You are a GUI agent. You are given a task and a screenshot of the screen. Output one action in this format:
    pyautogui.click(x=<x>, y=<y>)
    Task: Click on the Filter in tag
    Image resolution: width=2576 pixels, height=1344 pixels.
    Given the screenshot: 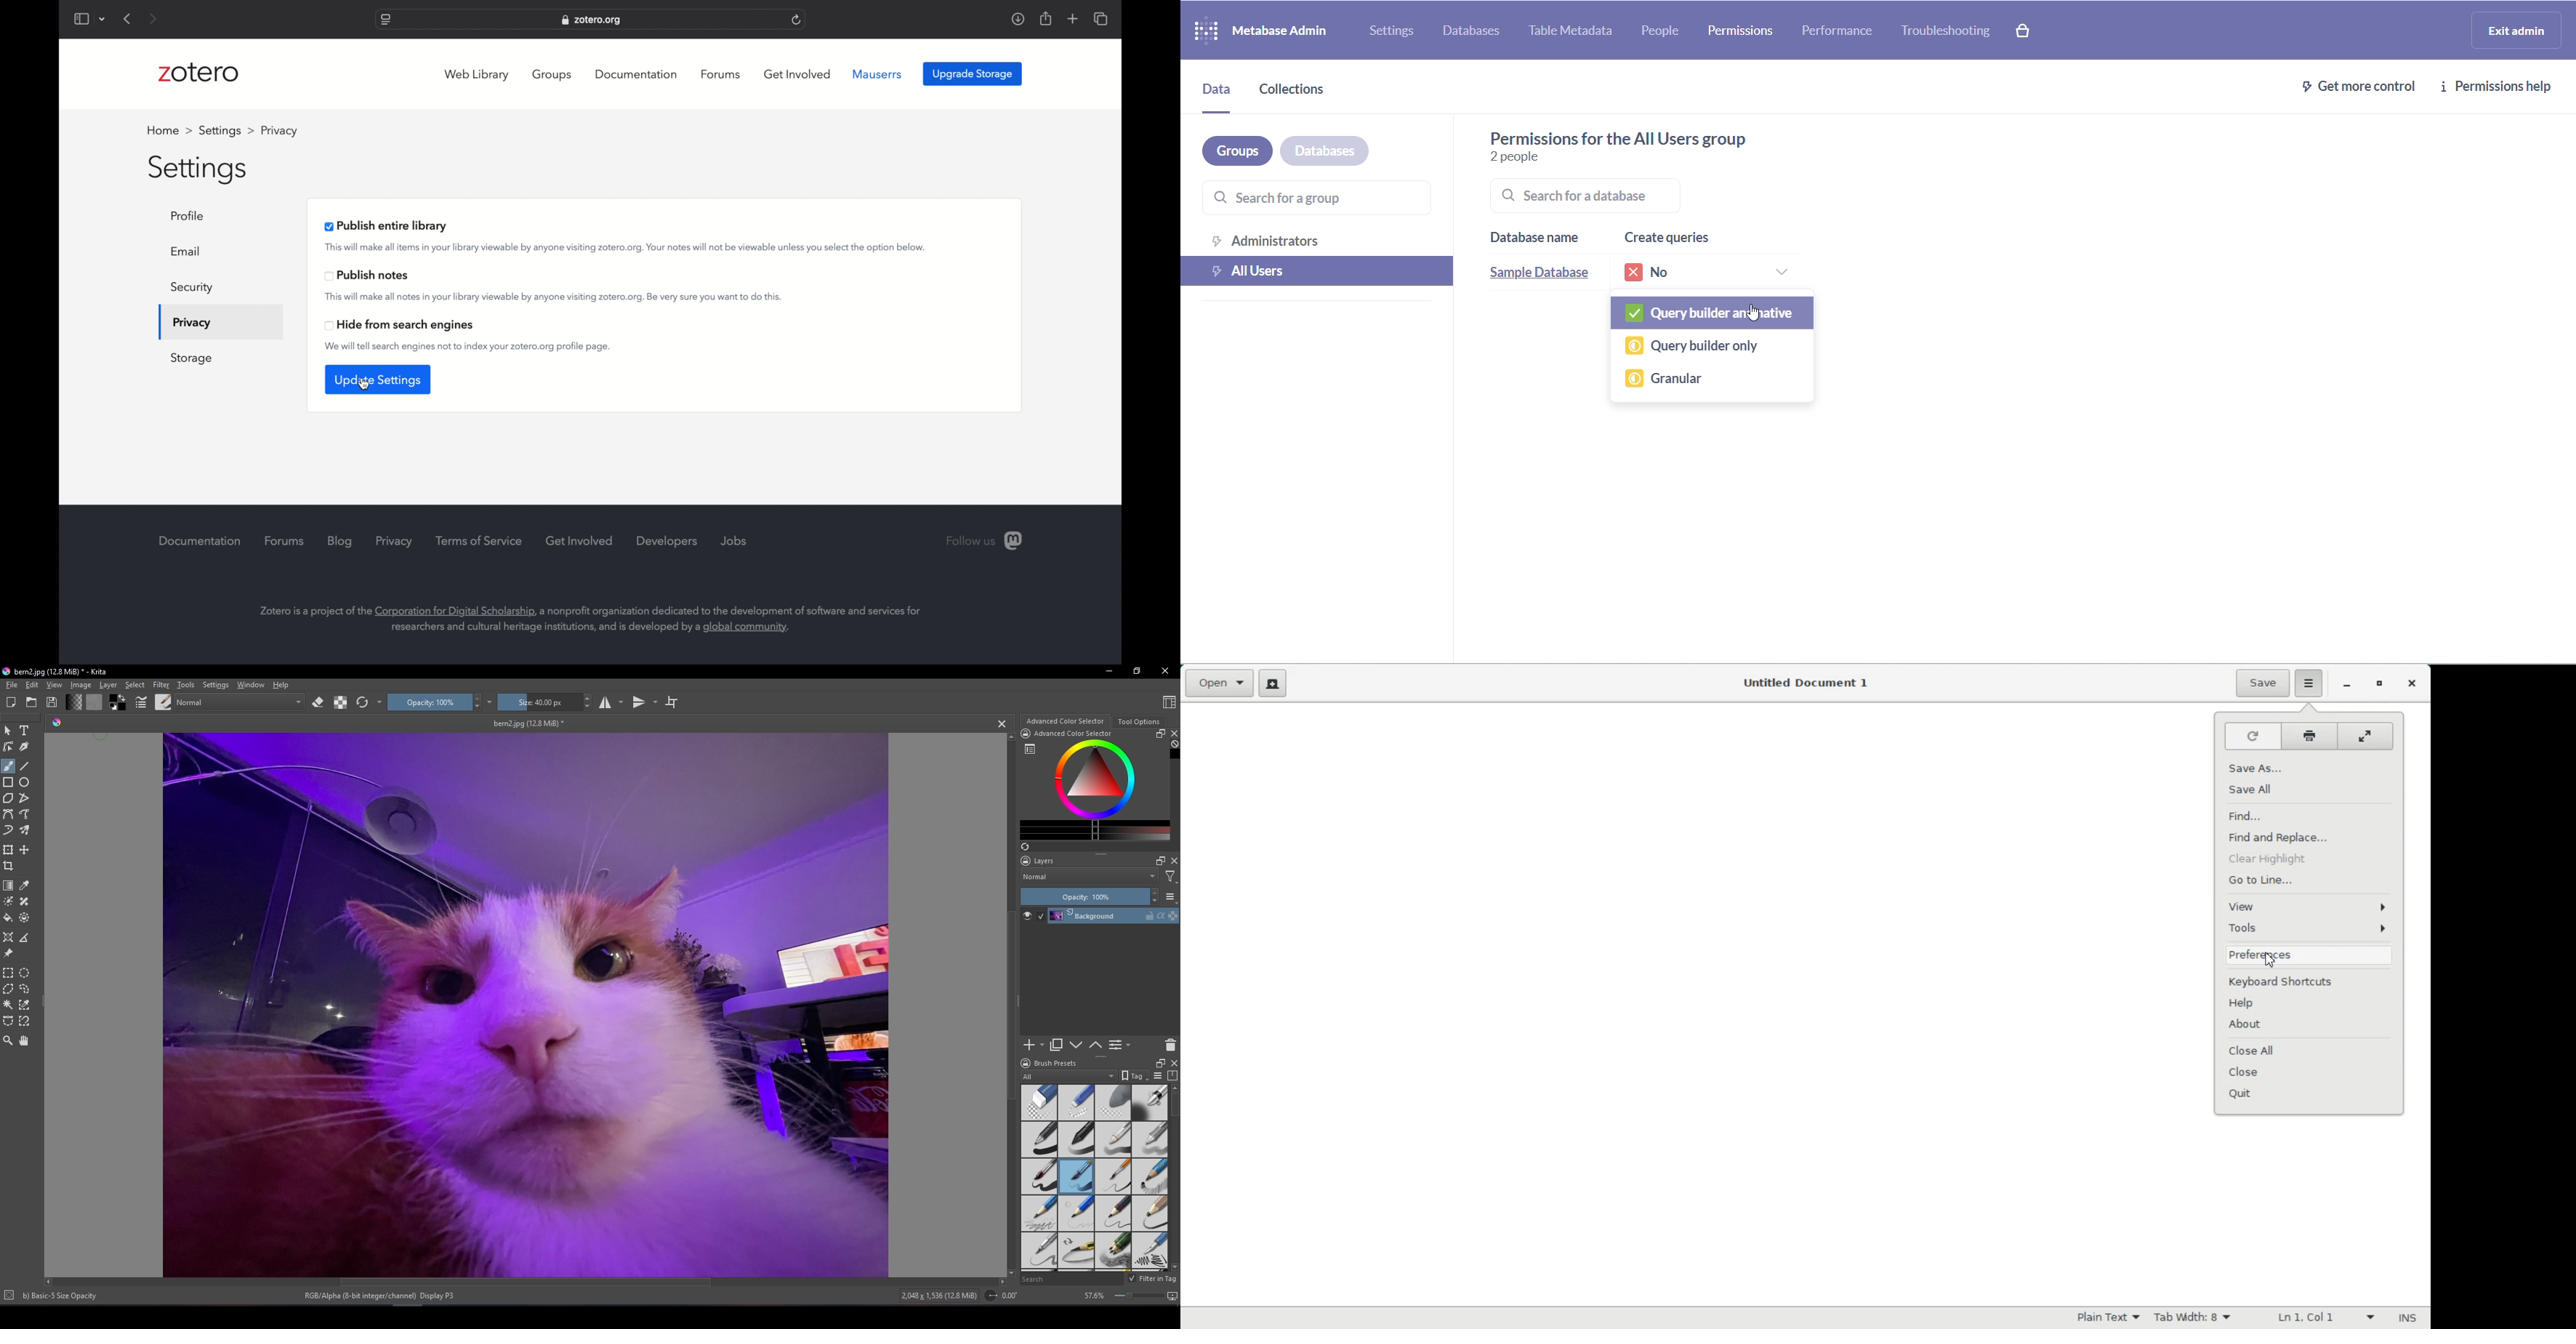 What is the action you would take?
    pyautogui.click(x=1153, y=1279)
    